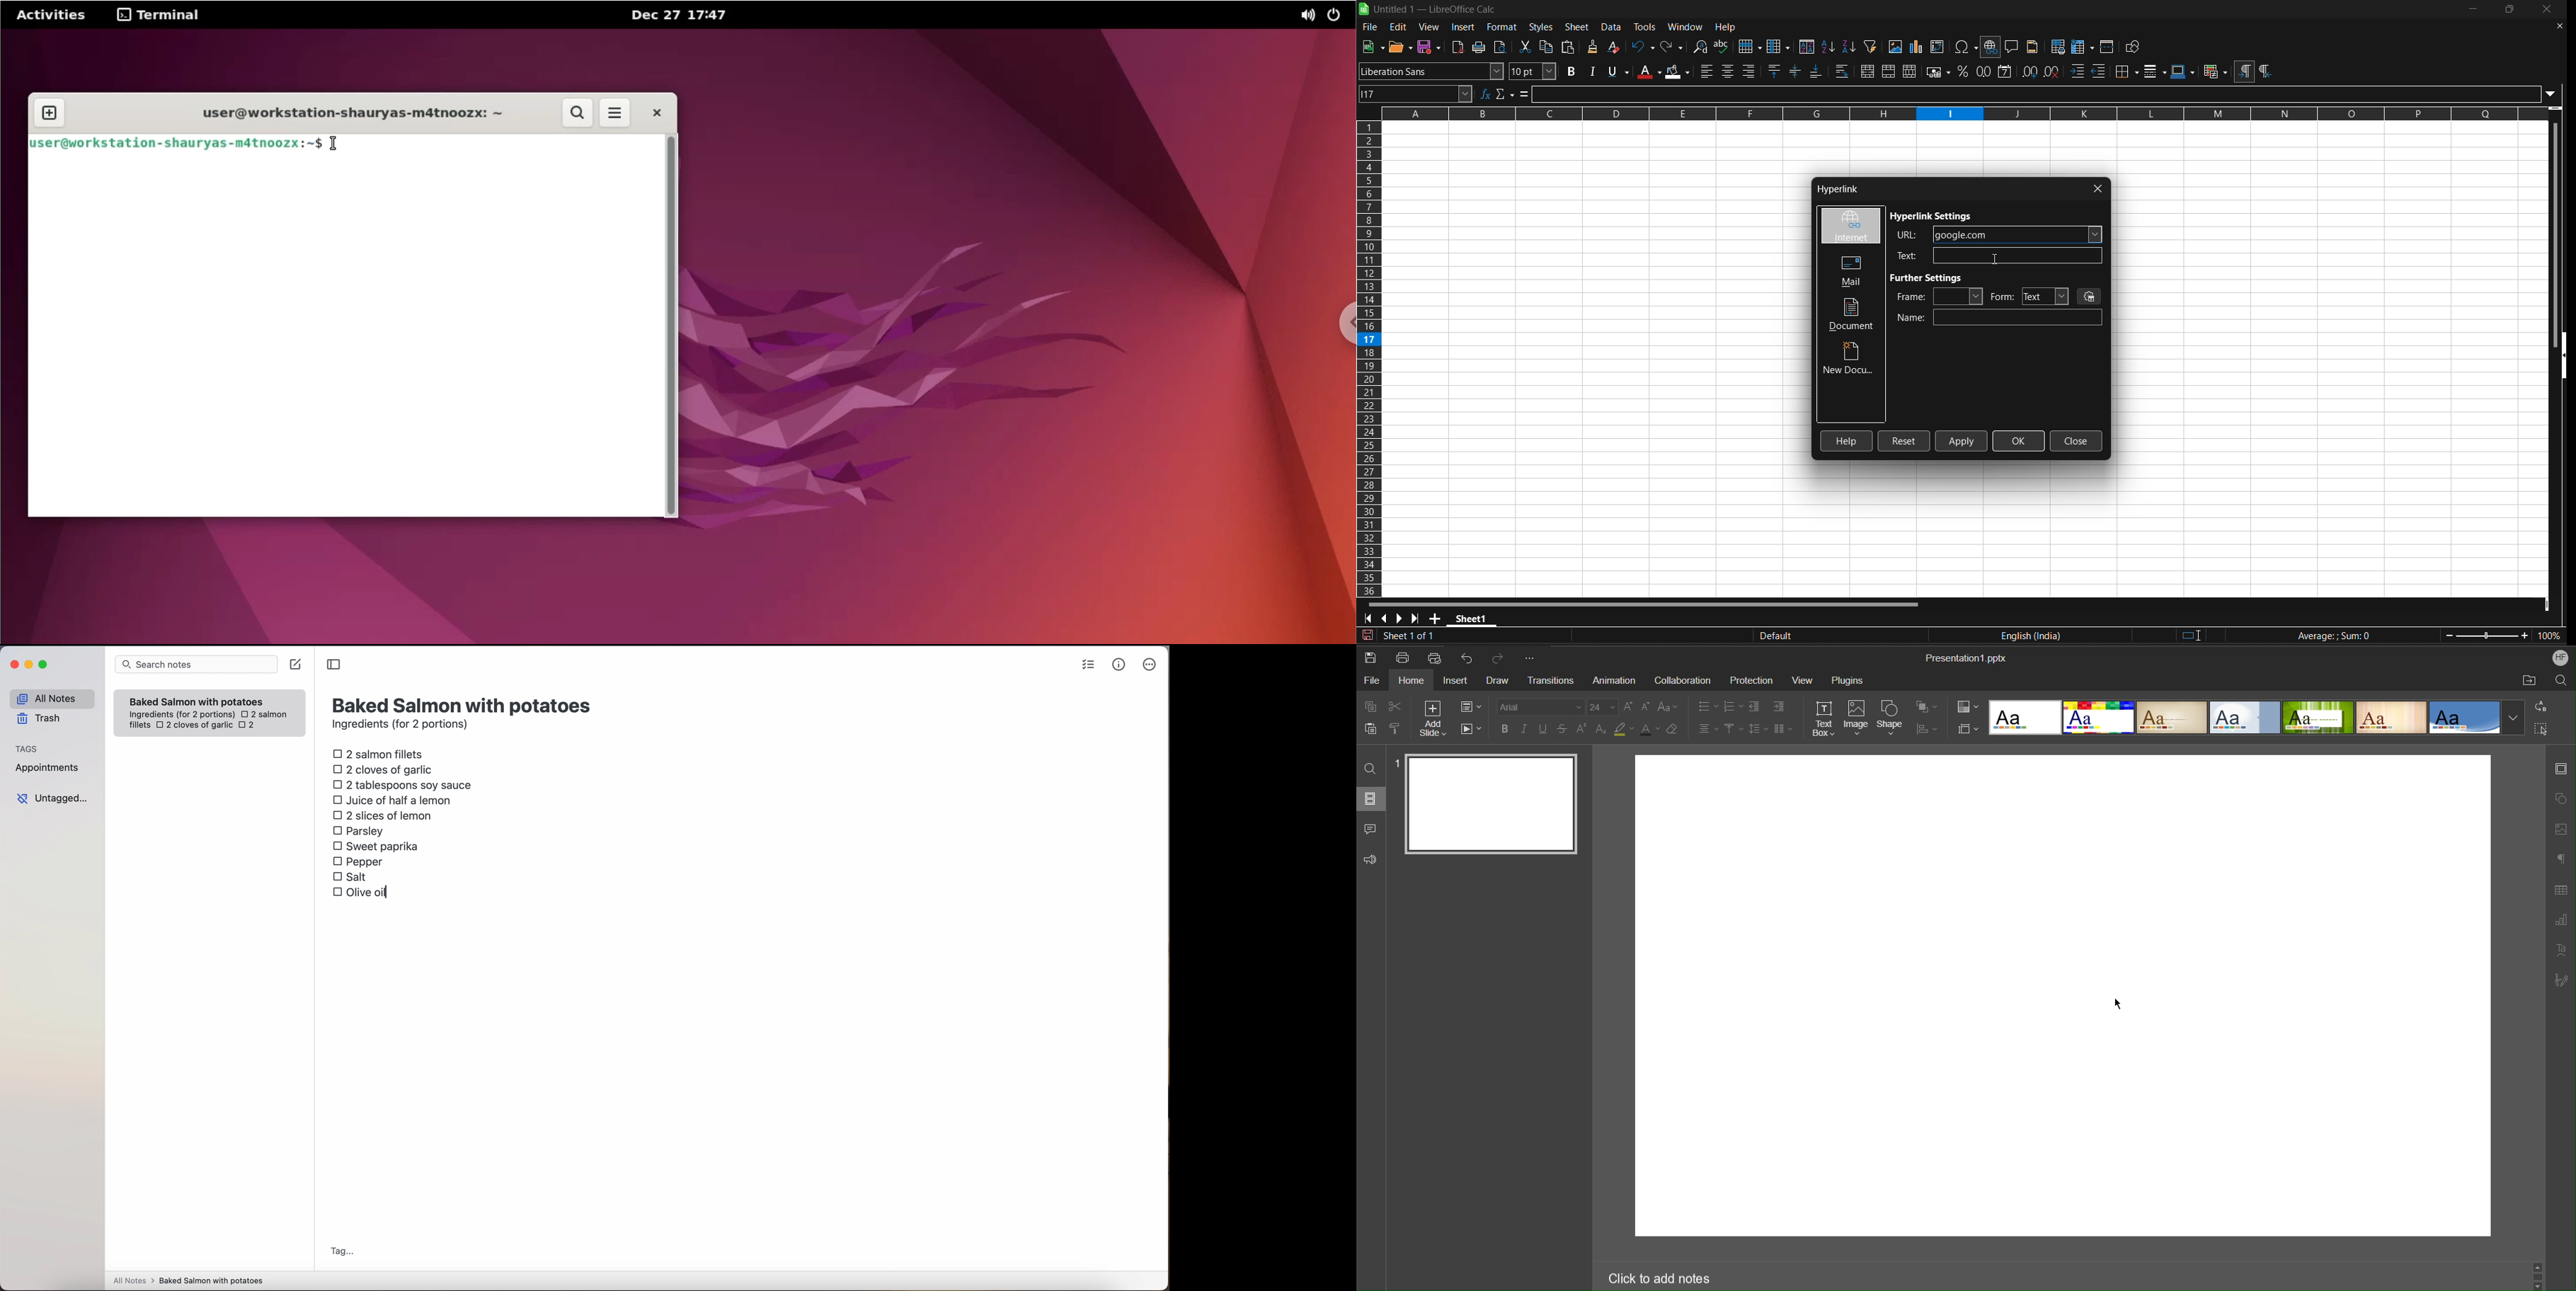 The height and width of the screenshot is (1316, 2576). Describe the element at coordinates (1962, 72) in the screenshot. I see `format as percent` at that location.